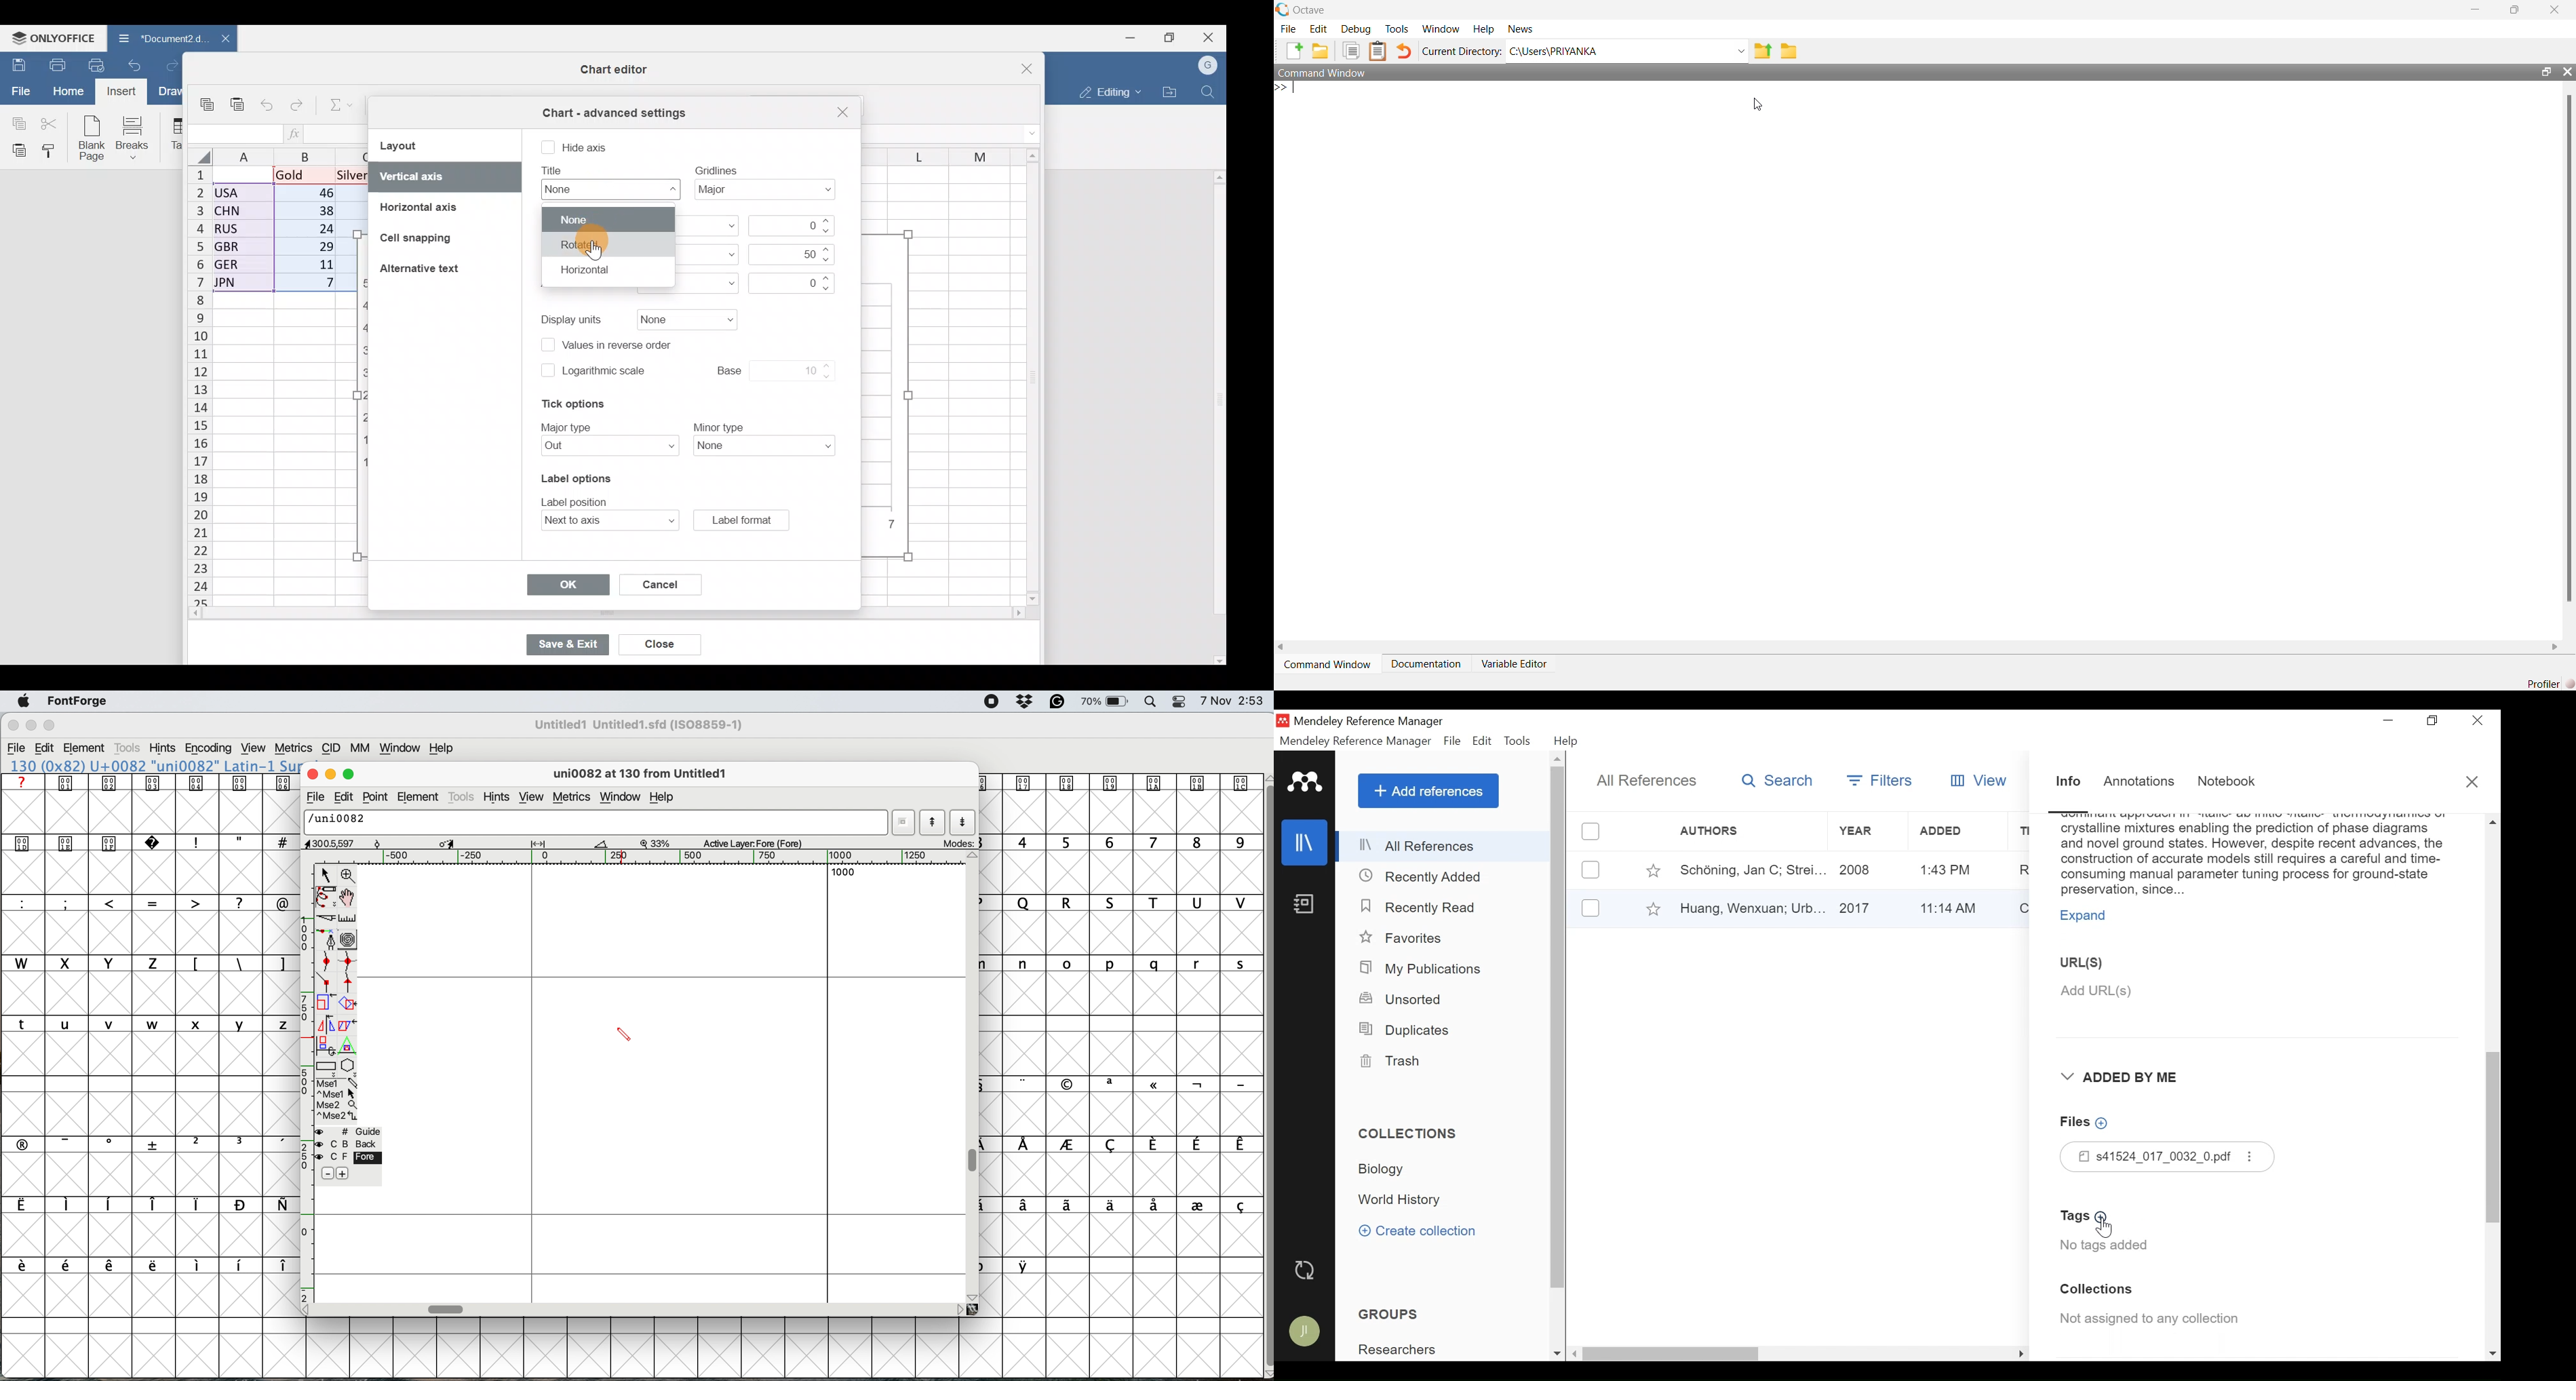  Describe the element at coordinates (2480, 720) in the screenshot. I see `Close` at that location.